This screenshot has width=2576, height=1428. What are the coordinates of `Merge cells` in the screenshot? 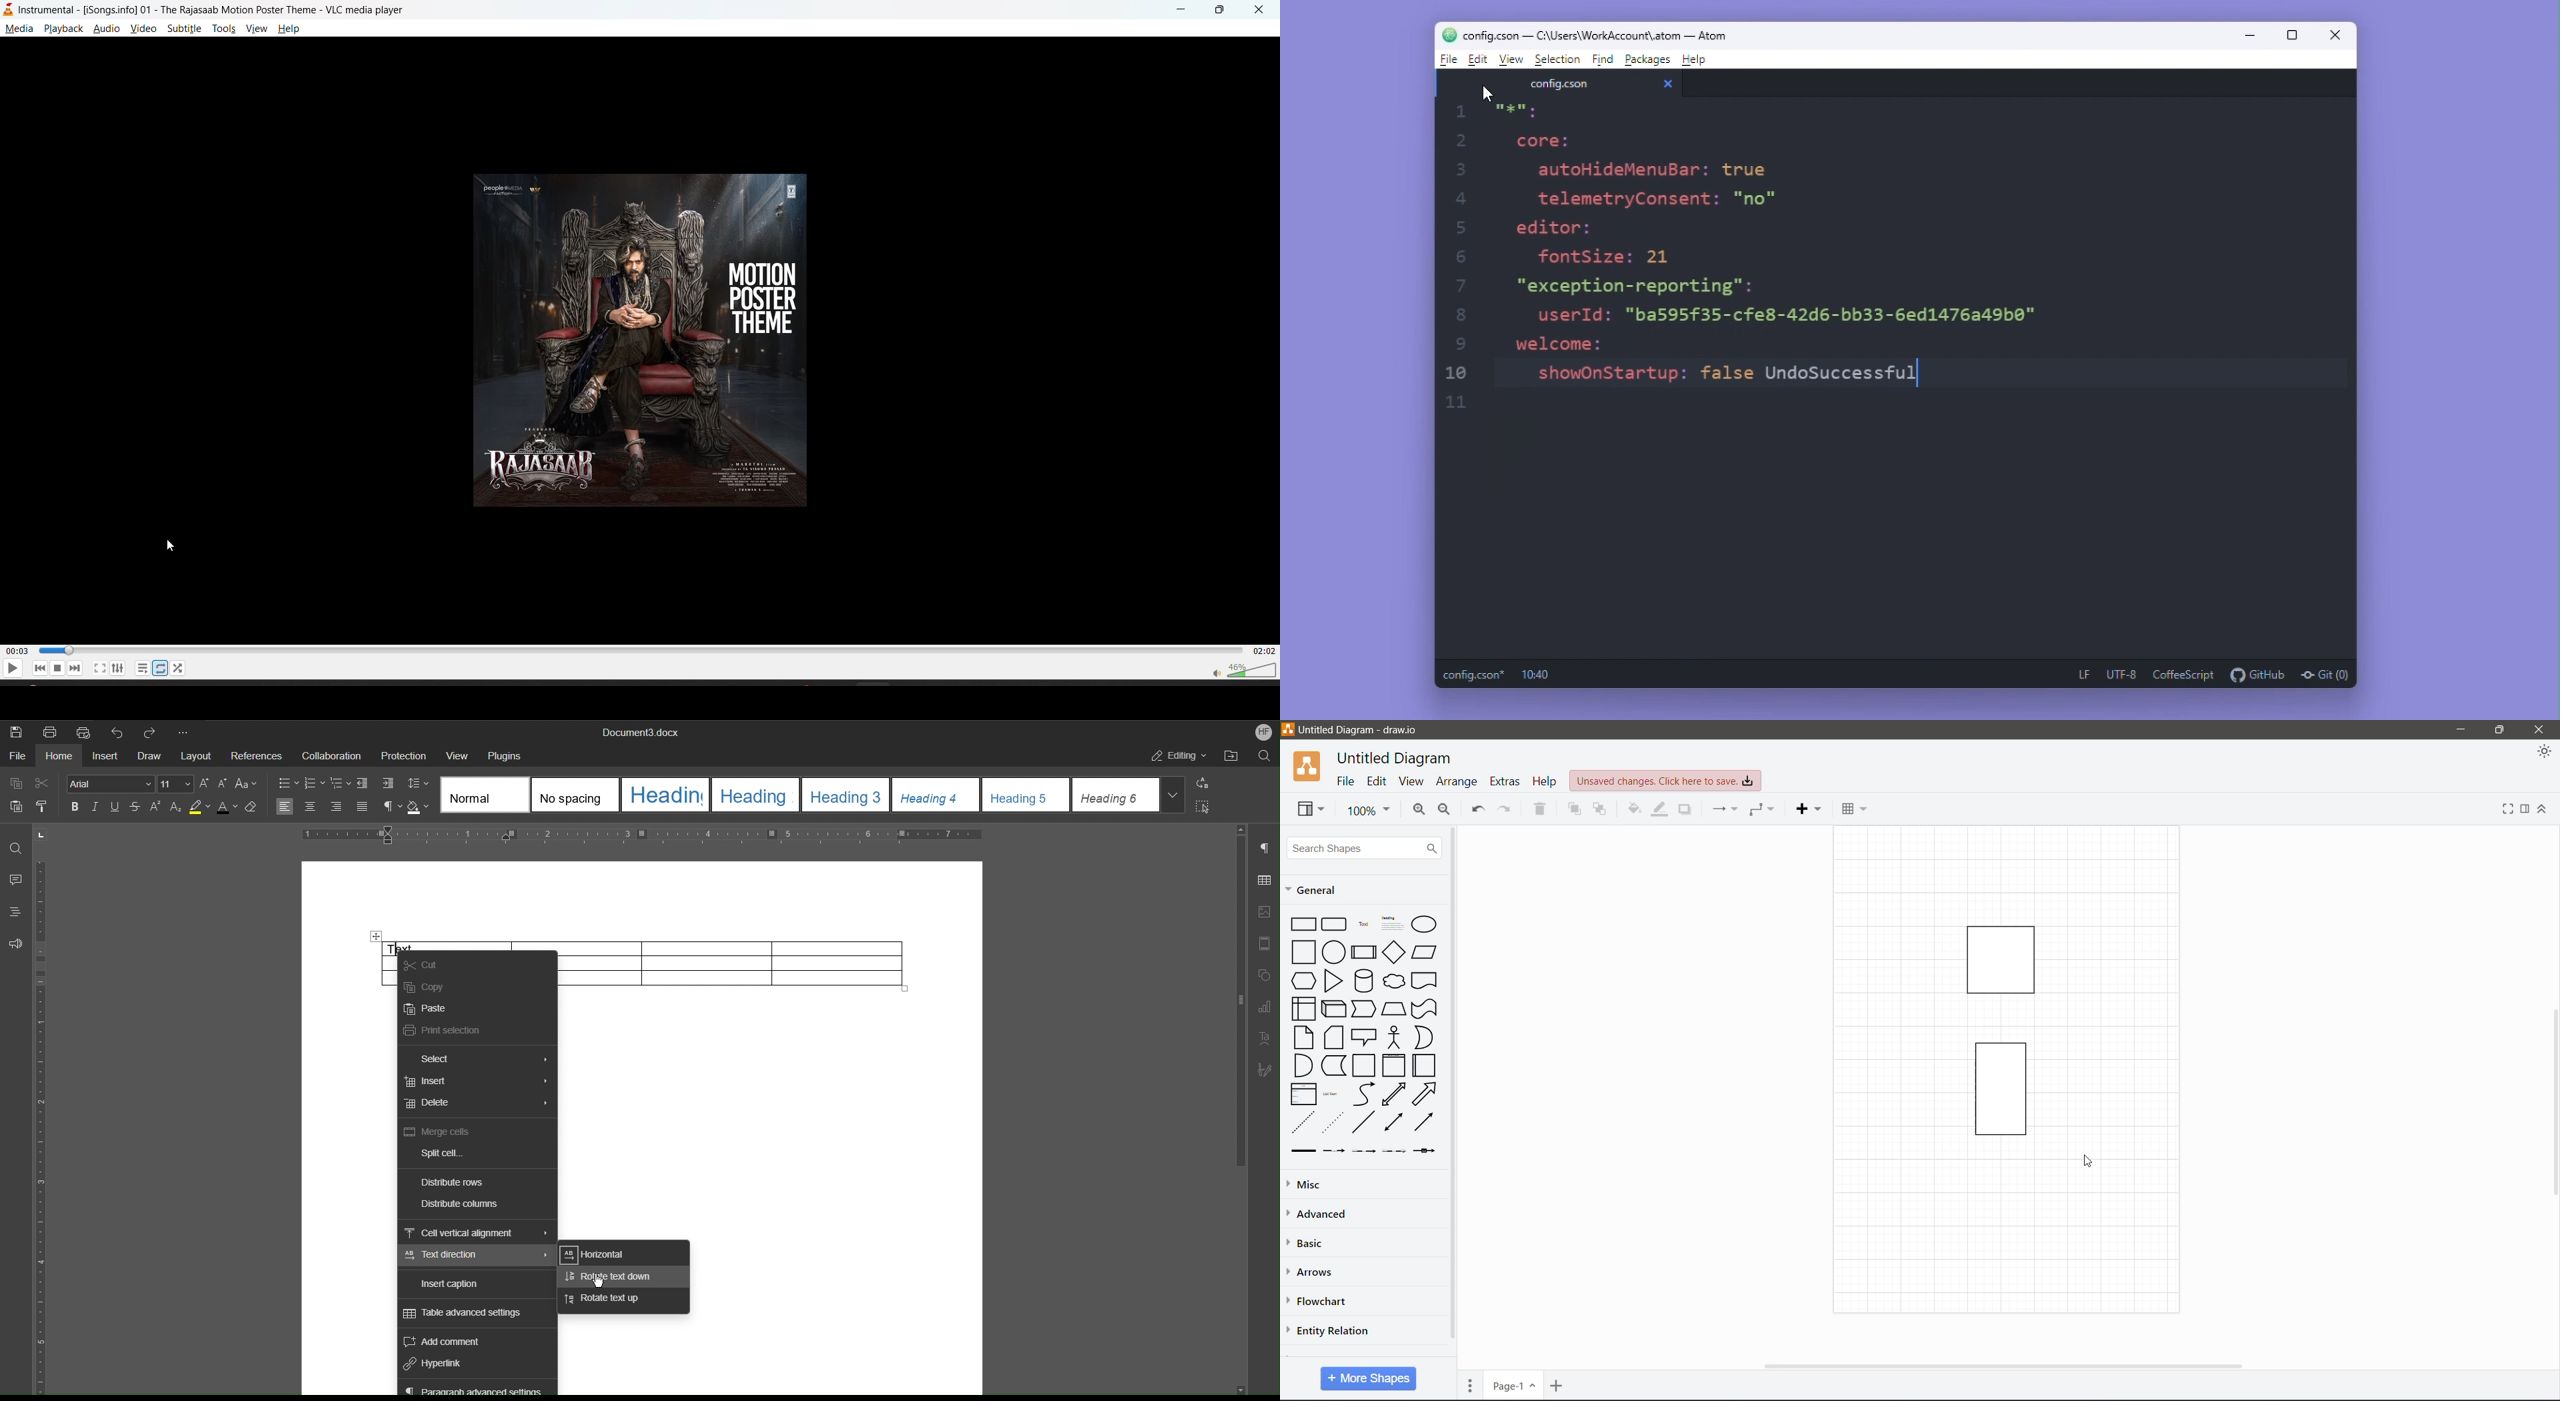 It's located at (440, 1133).